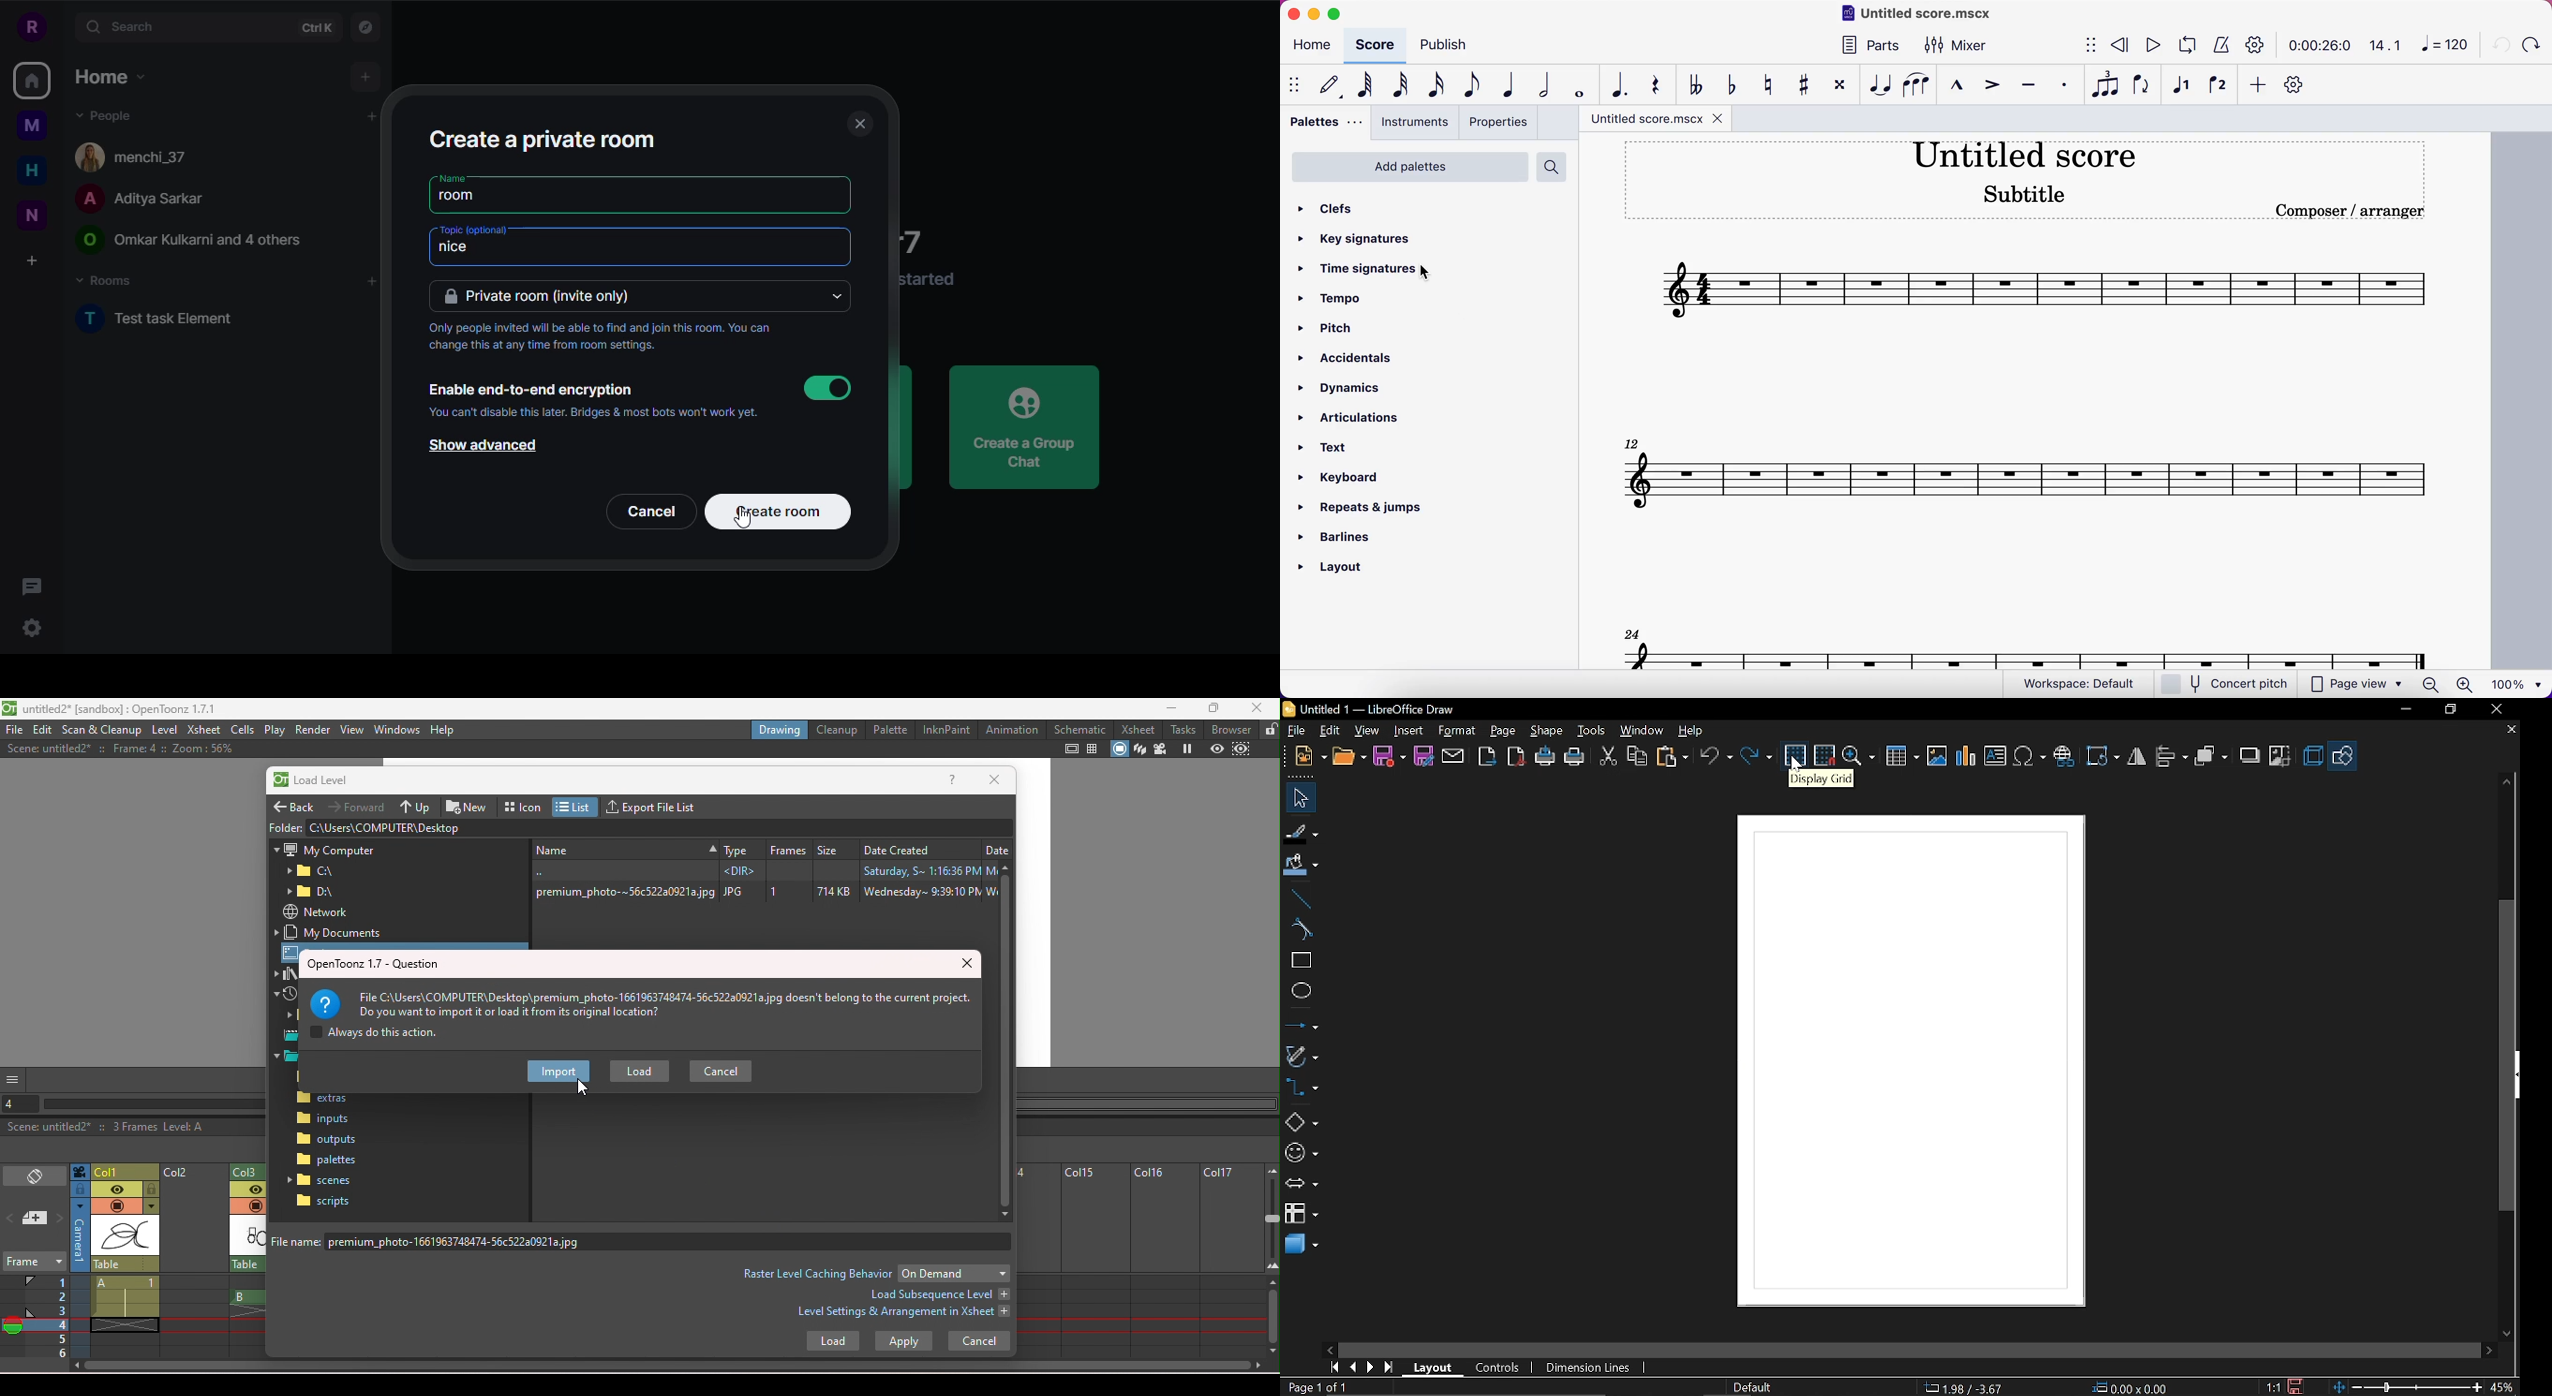 This screenshot has width=2576, height=1400. Describe the element at coordinates (1826, 754) in the screenshot. I see `snap to grid` at that location.